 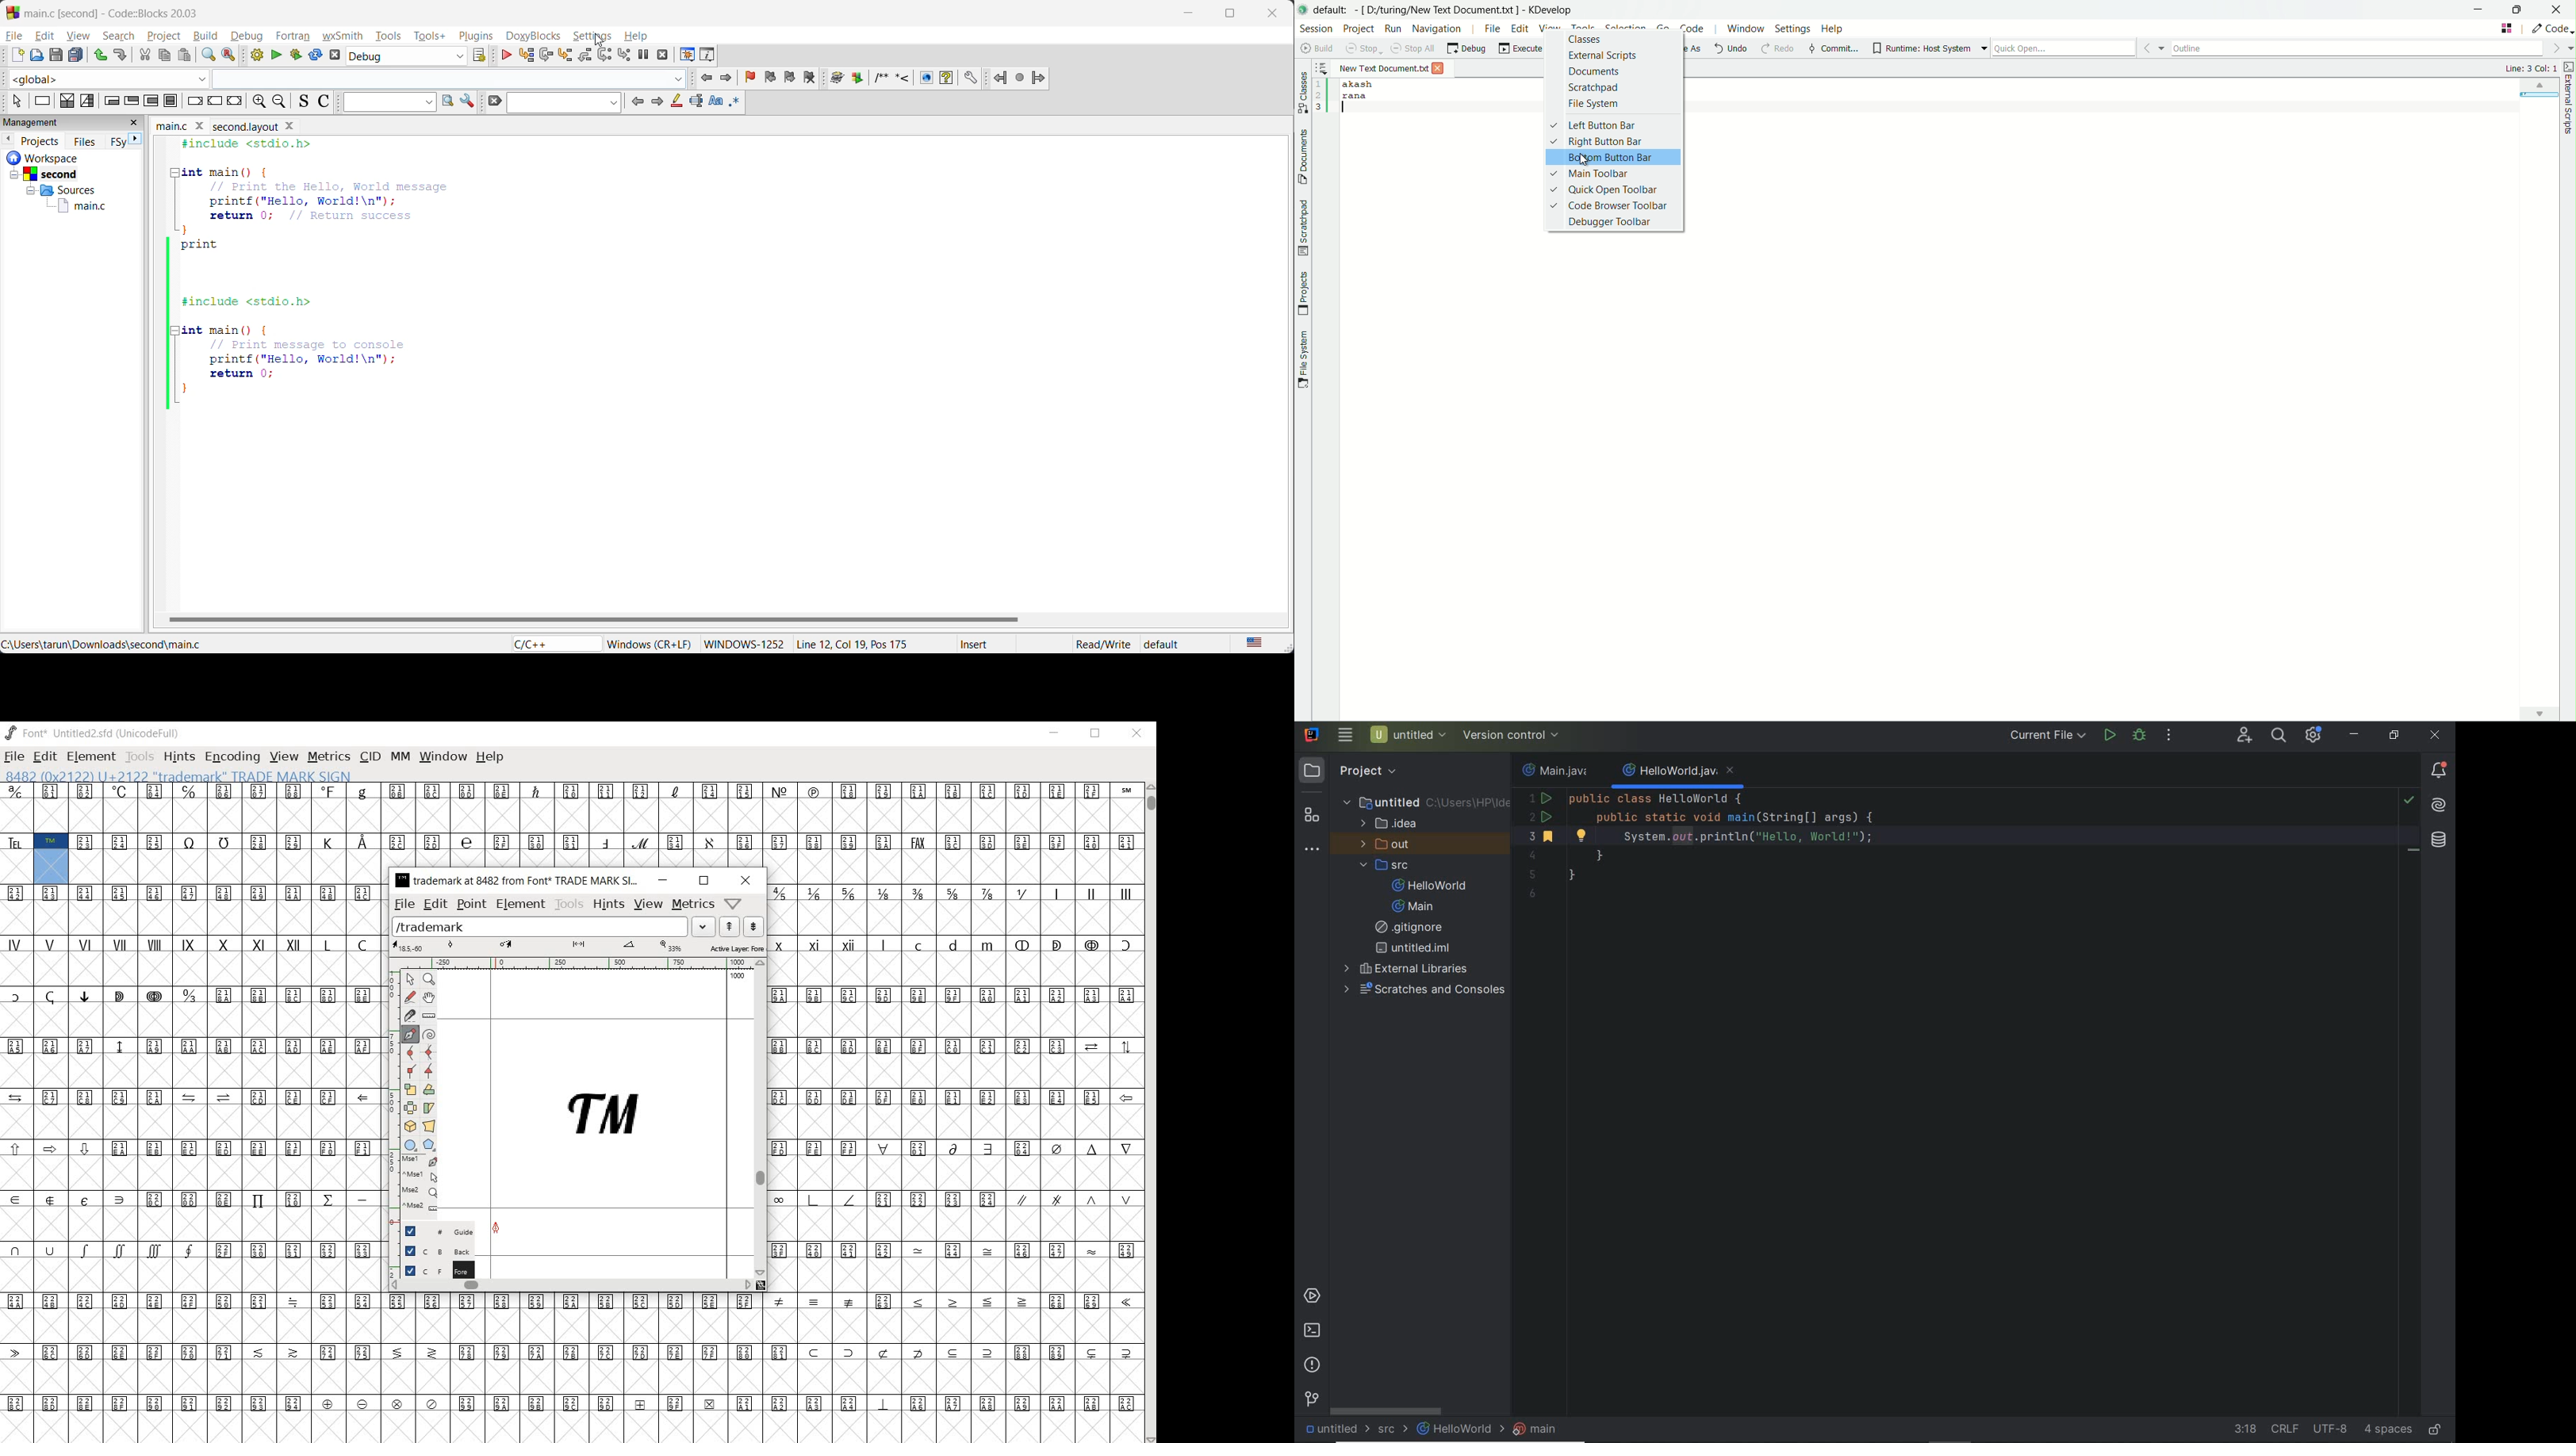 What do you see at coordinates (1583, 28) in the screenshot?
I see `tools menu` at bounding box center [1583, 28].